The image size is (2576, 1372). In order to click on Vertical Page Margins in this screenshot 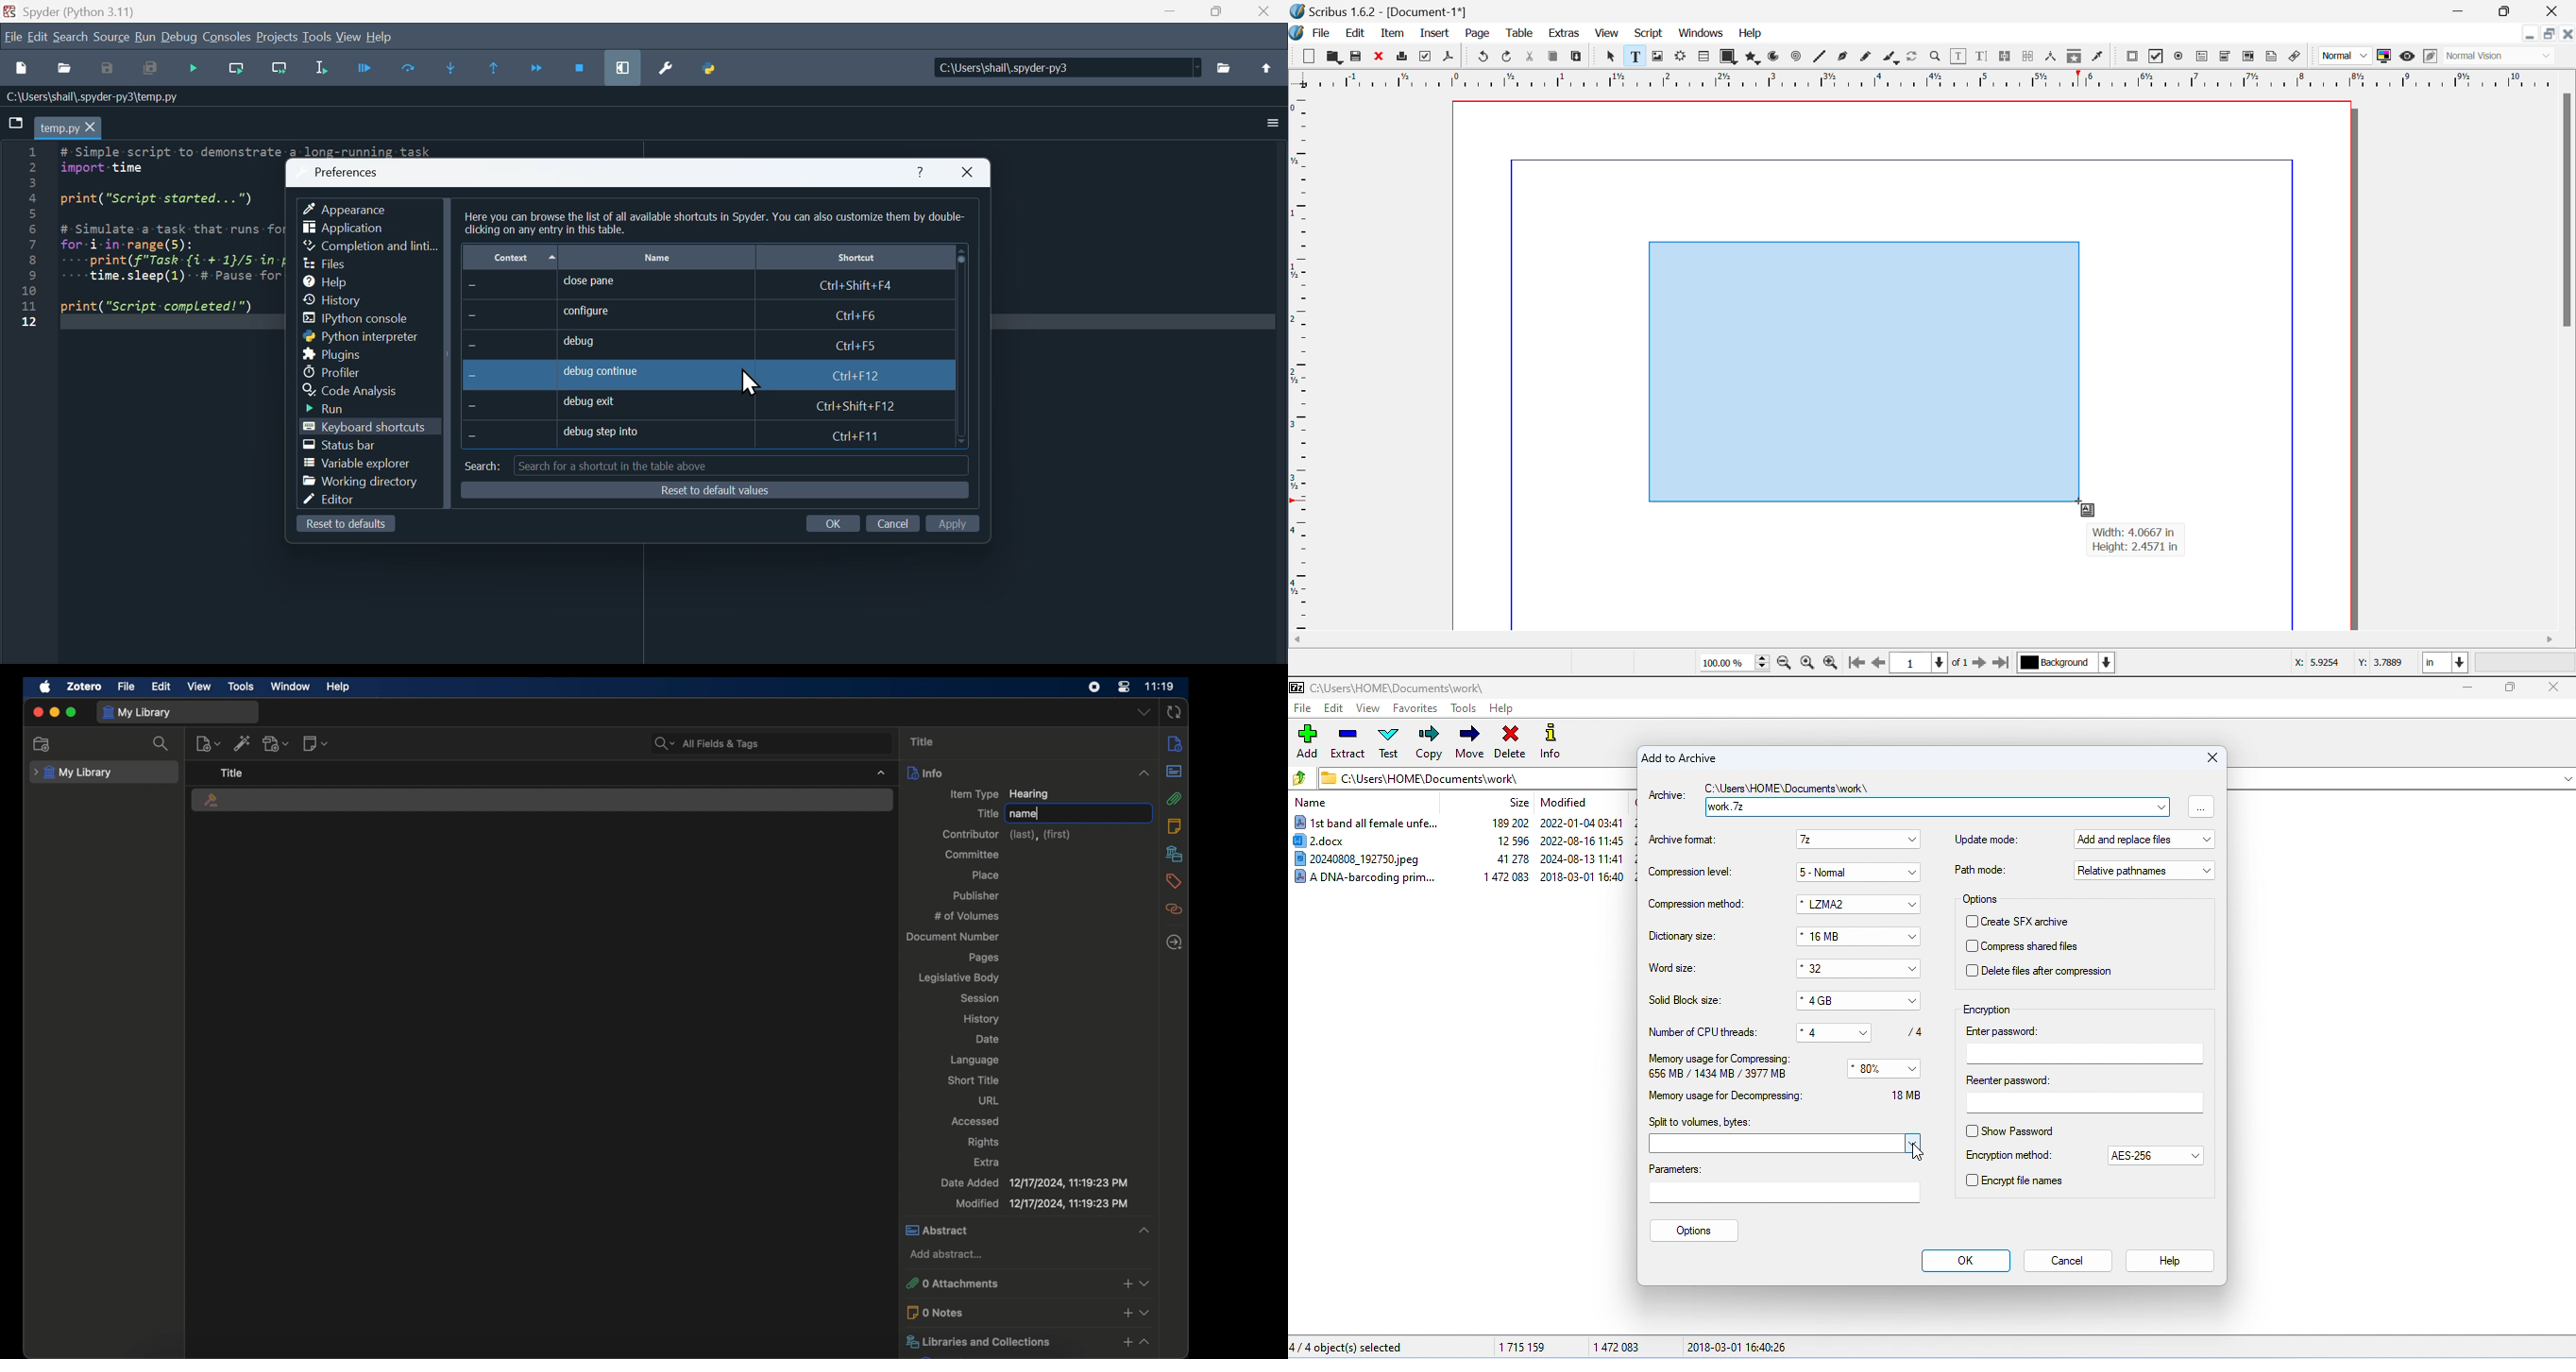, I will do `click(1939, 81)`.